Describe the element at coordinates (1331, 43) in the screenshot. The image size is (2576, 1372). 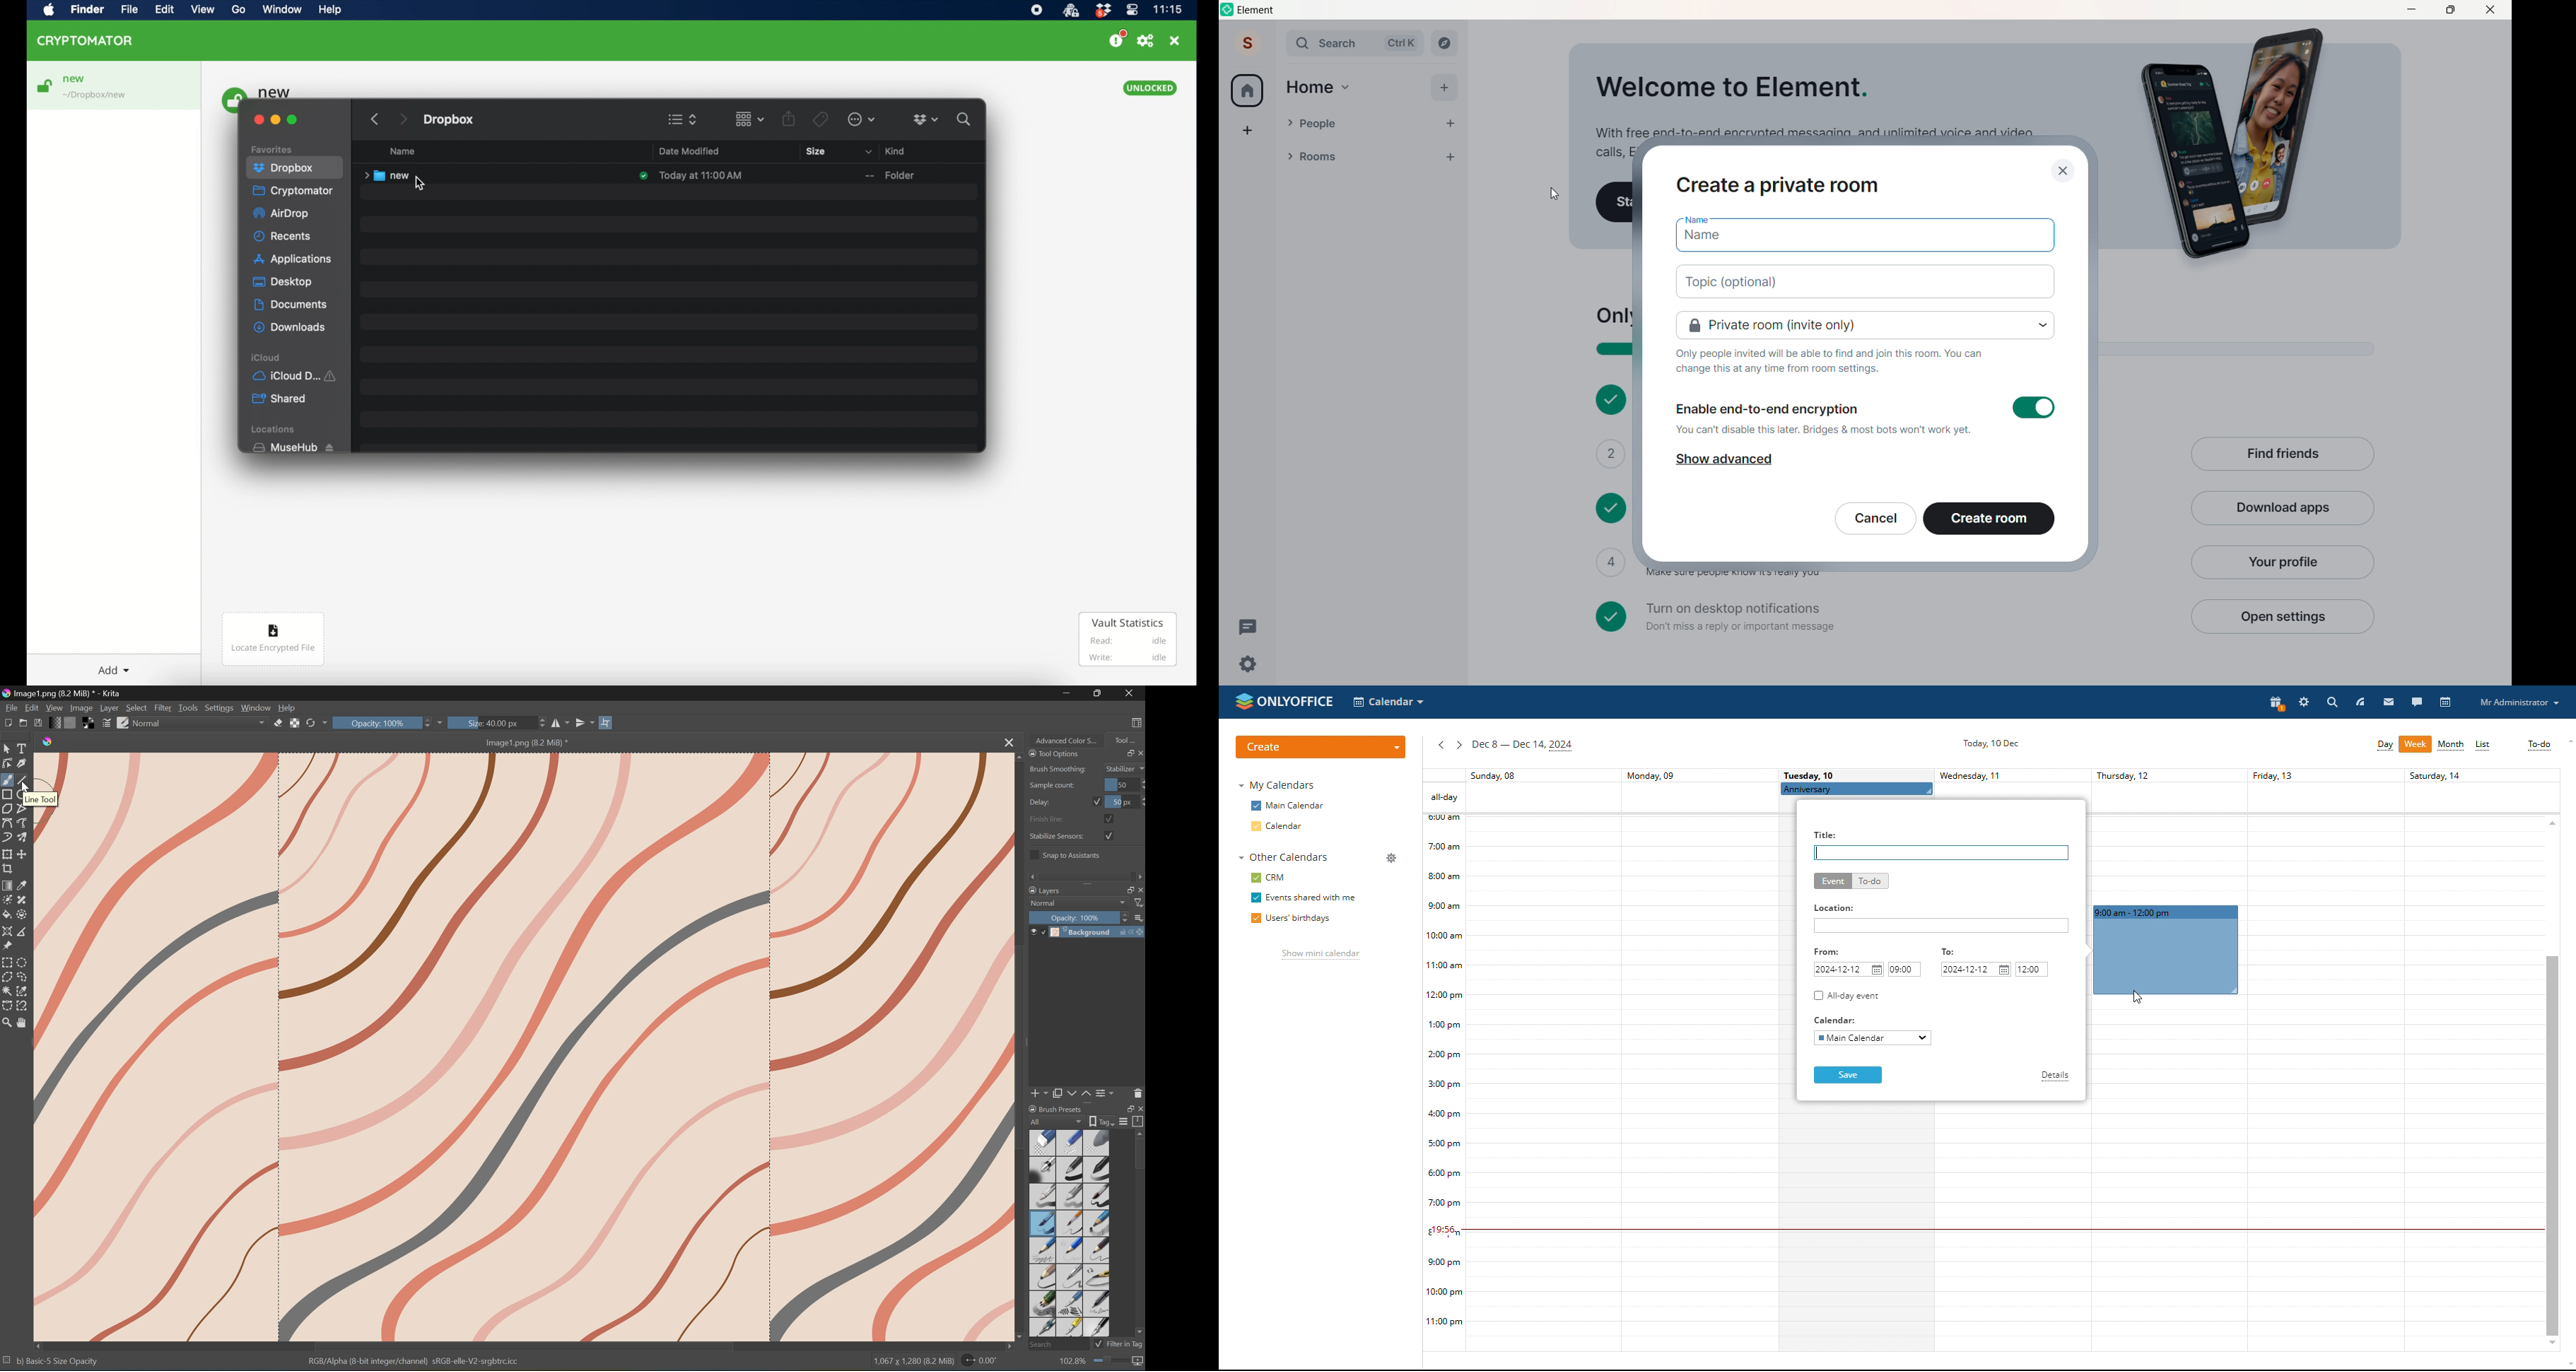
I see `Search Bar` at that location.